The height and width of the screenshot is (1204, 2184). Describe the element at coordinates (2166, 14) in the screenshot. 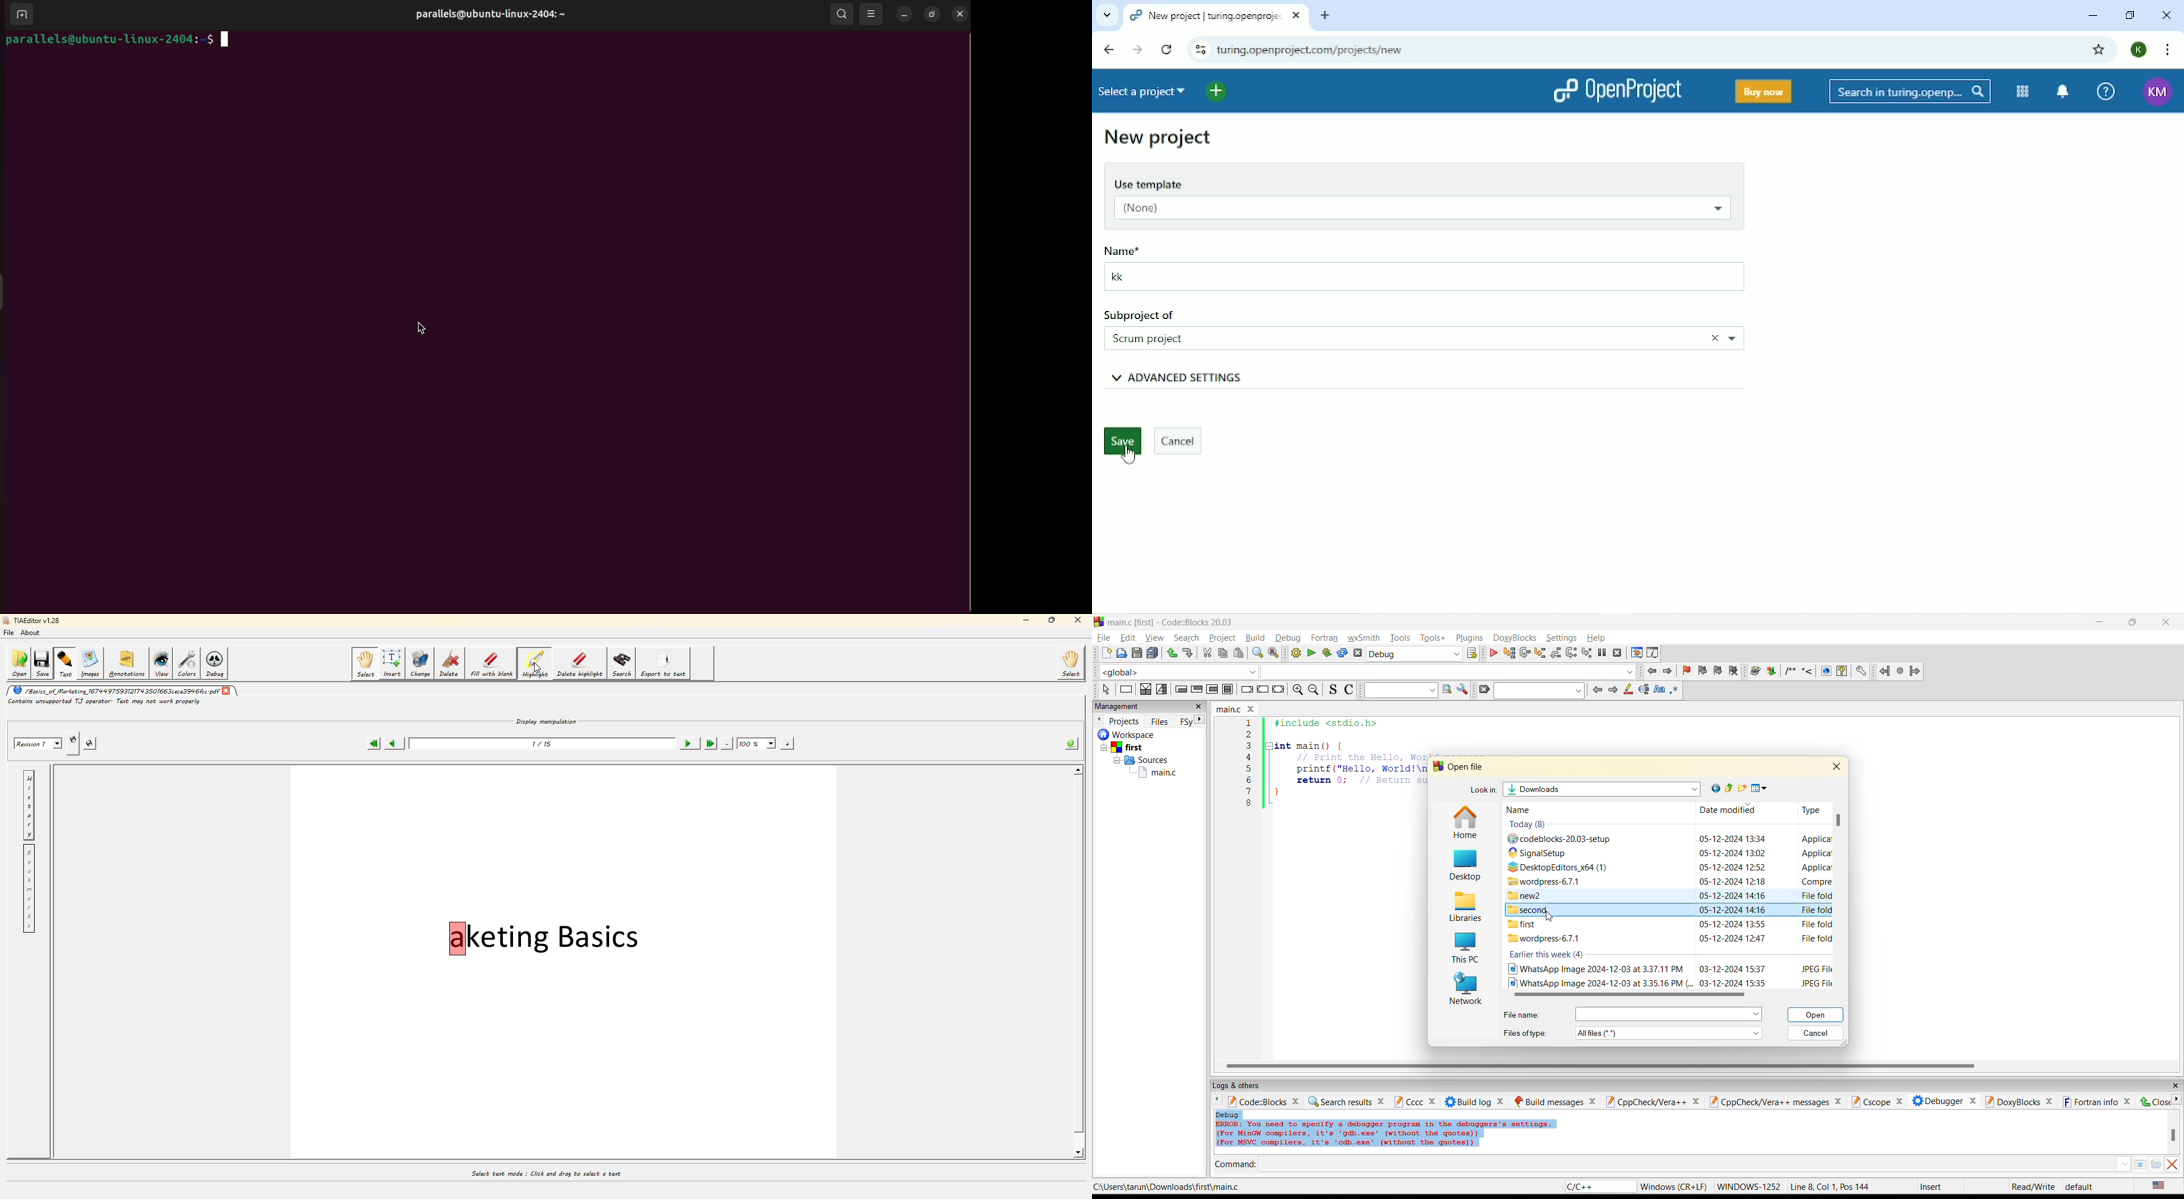

I see `Close` at that location.